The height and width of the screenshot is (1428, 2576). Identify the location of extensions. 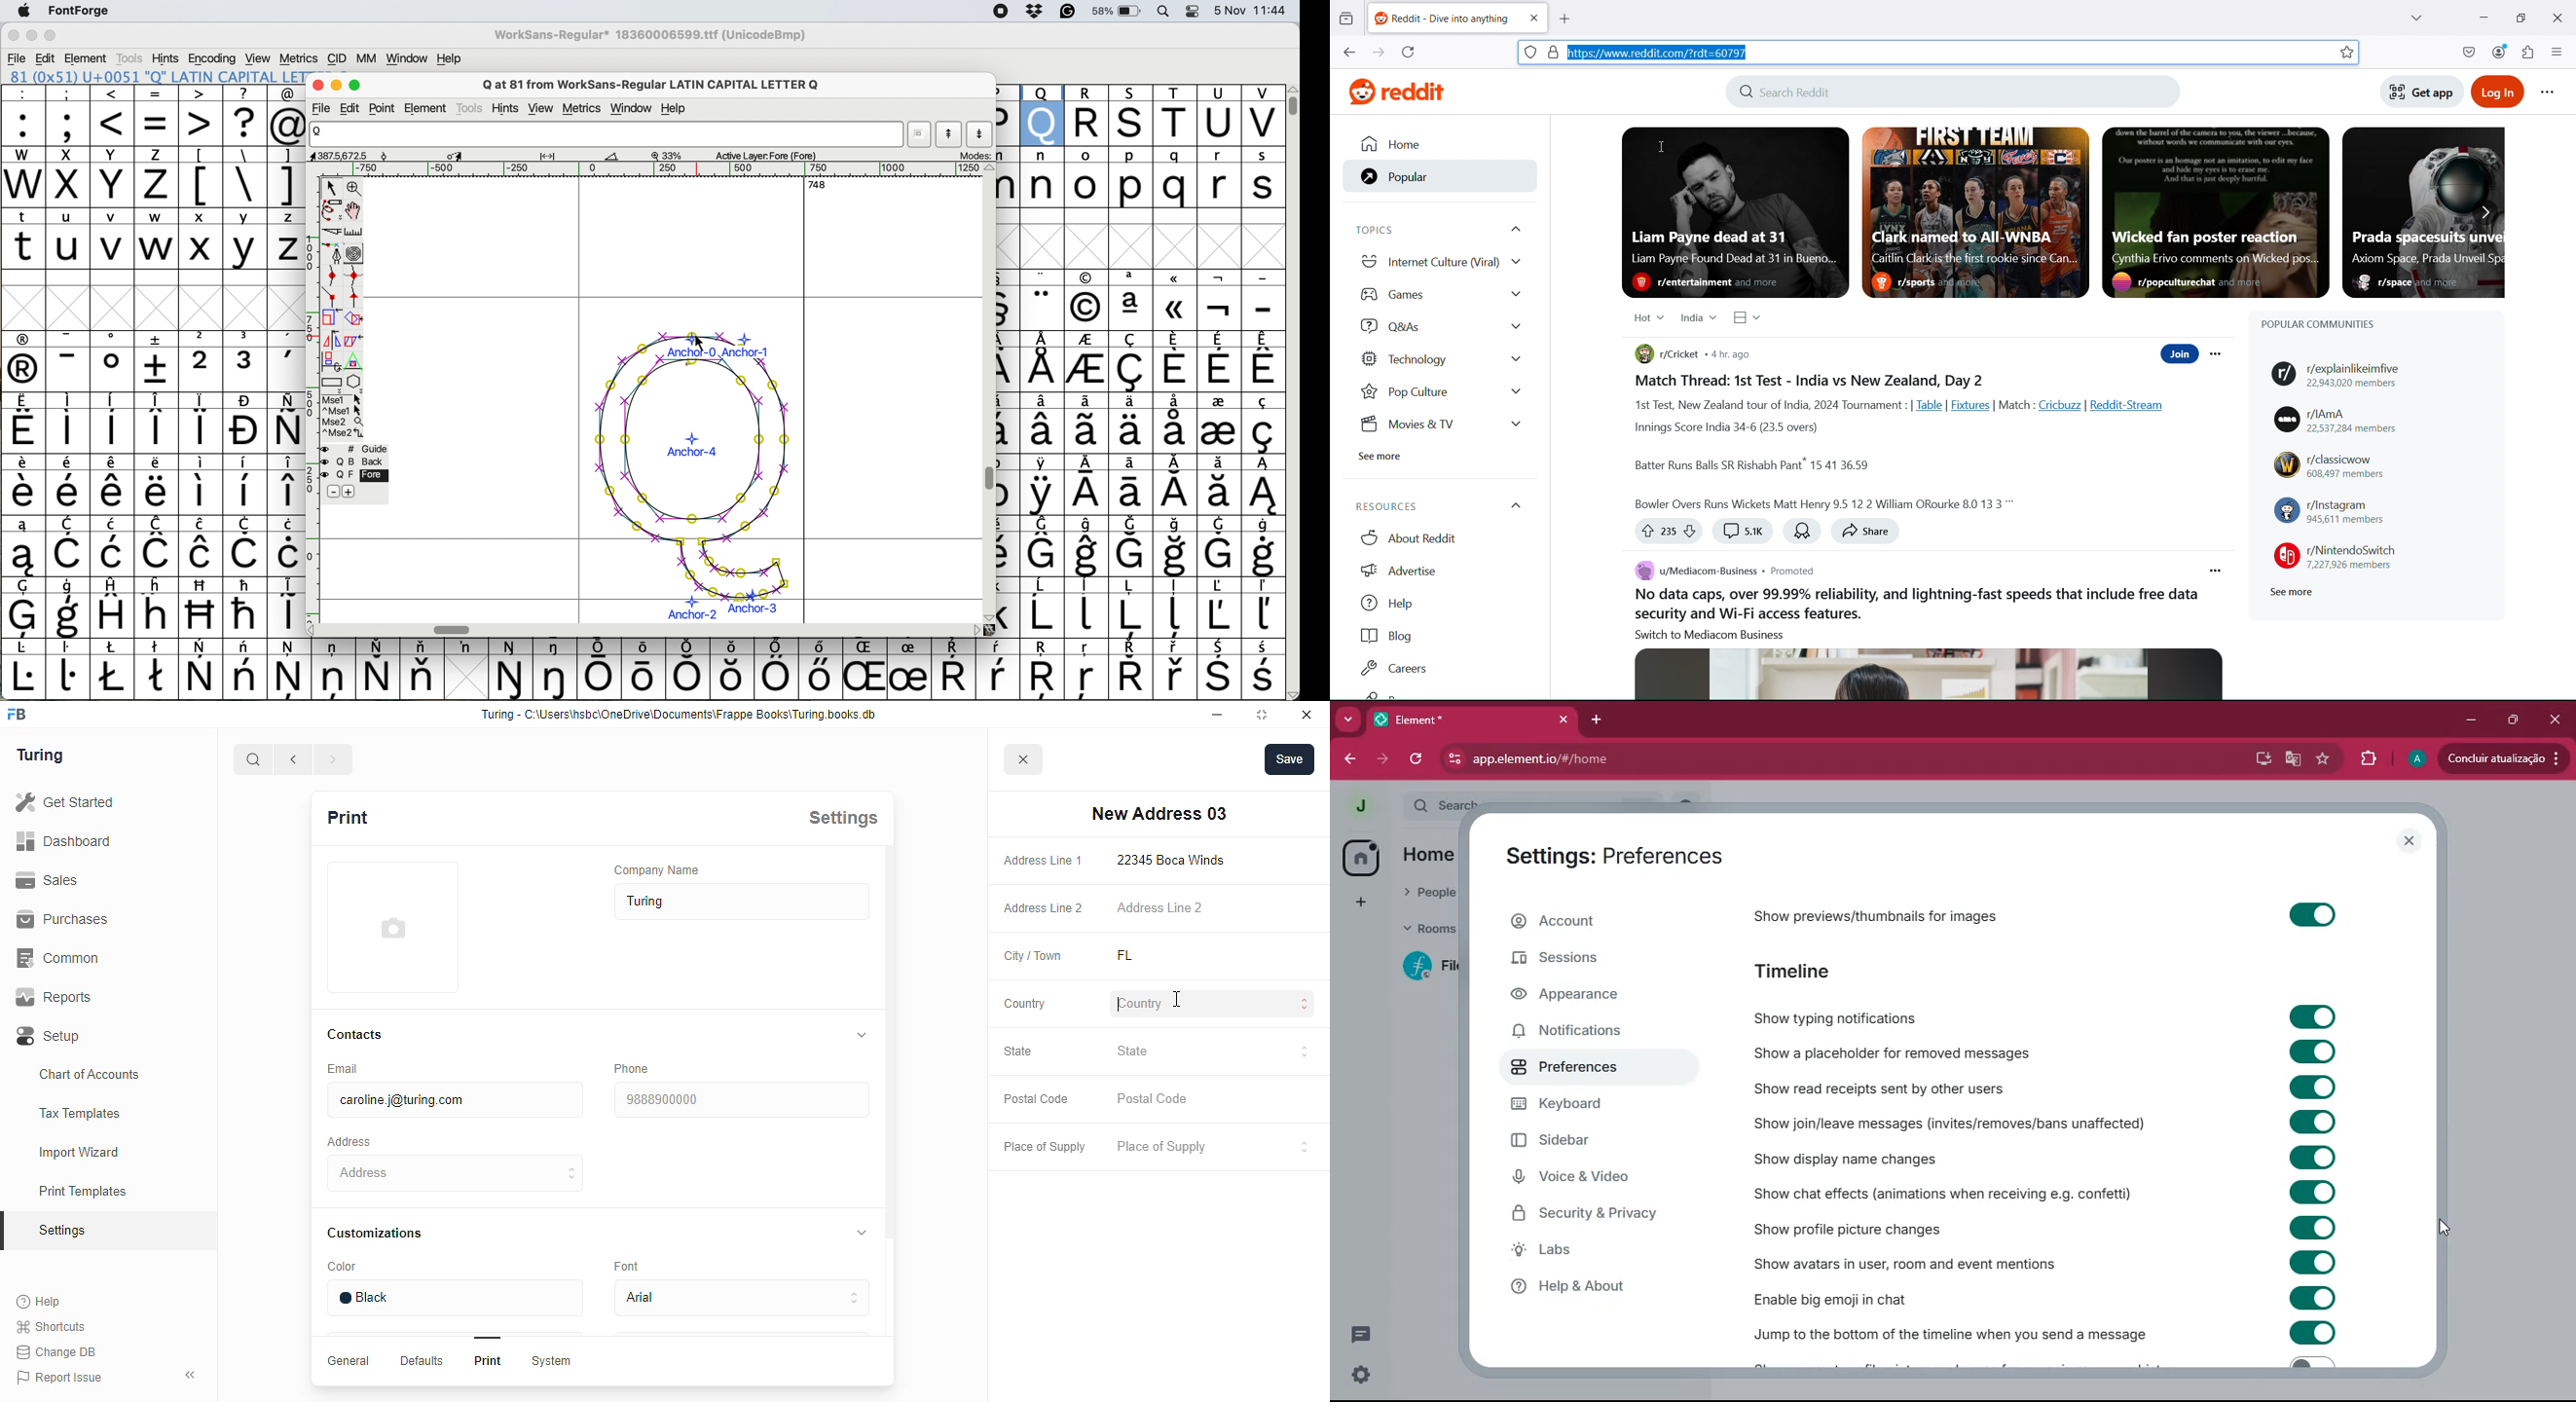
(2368, 757).